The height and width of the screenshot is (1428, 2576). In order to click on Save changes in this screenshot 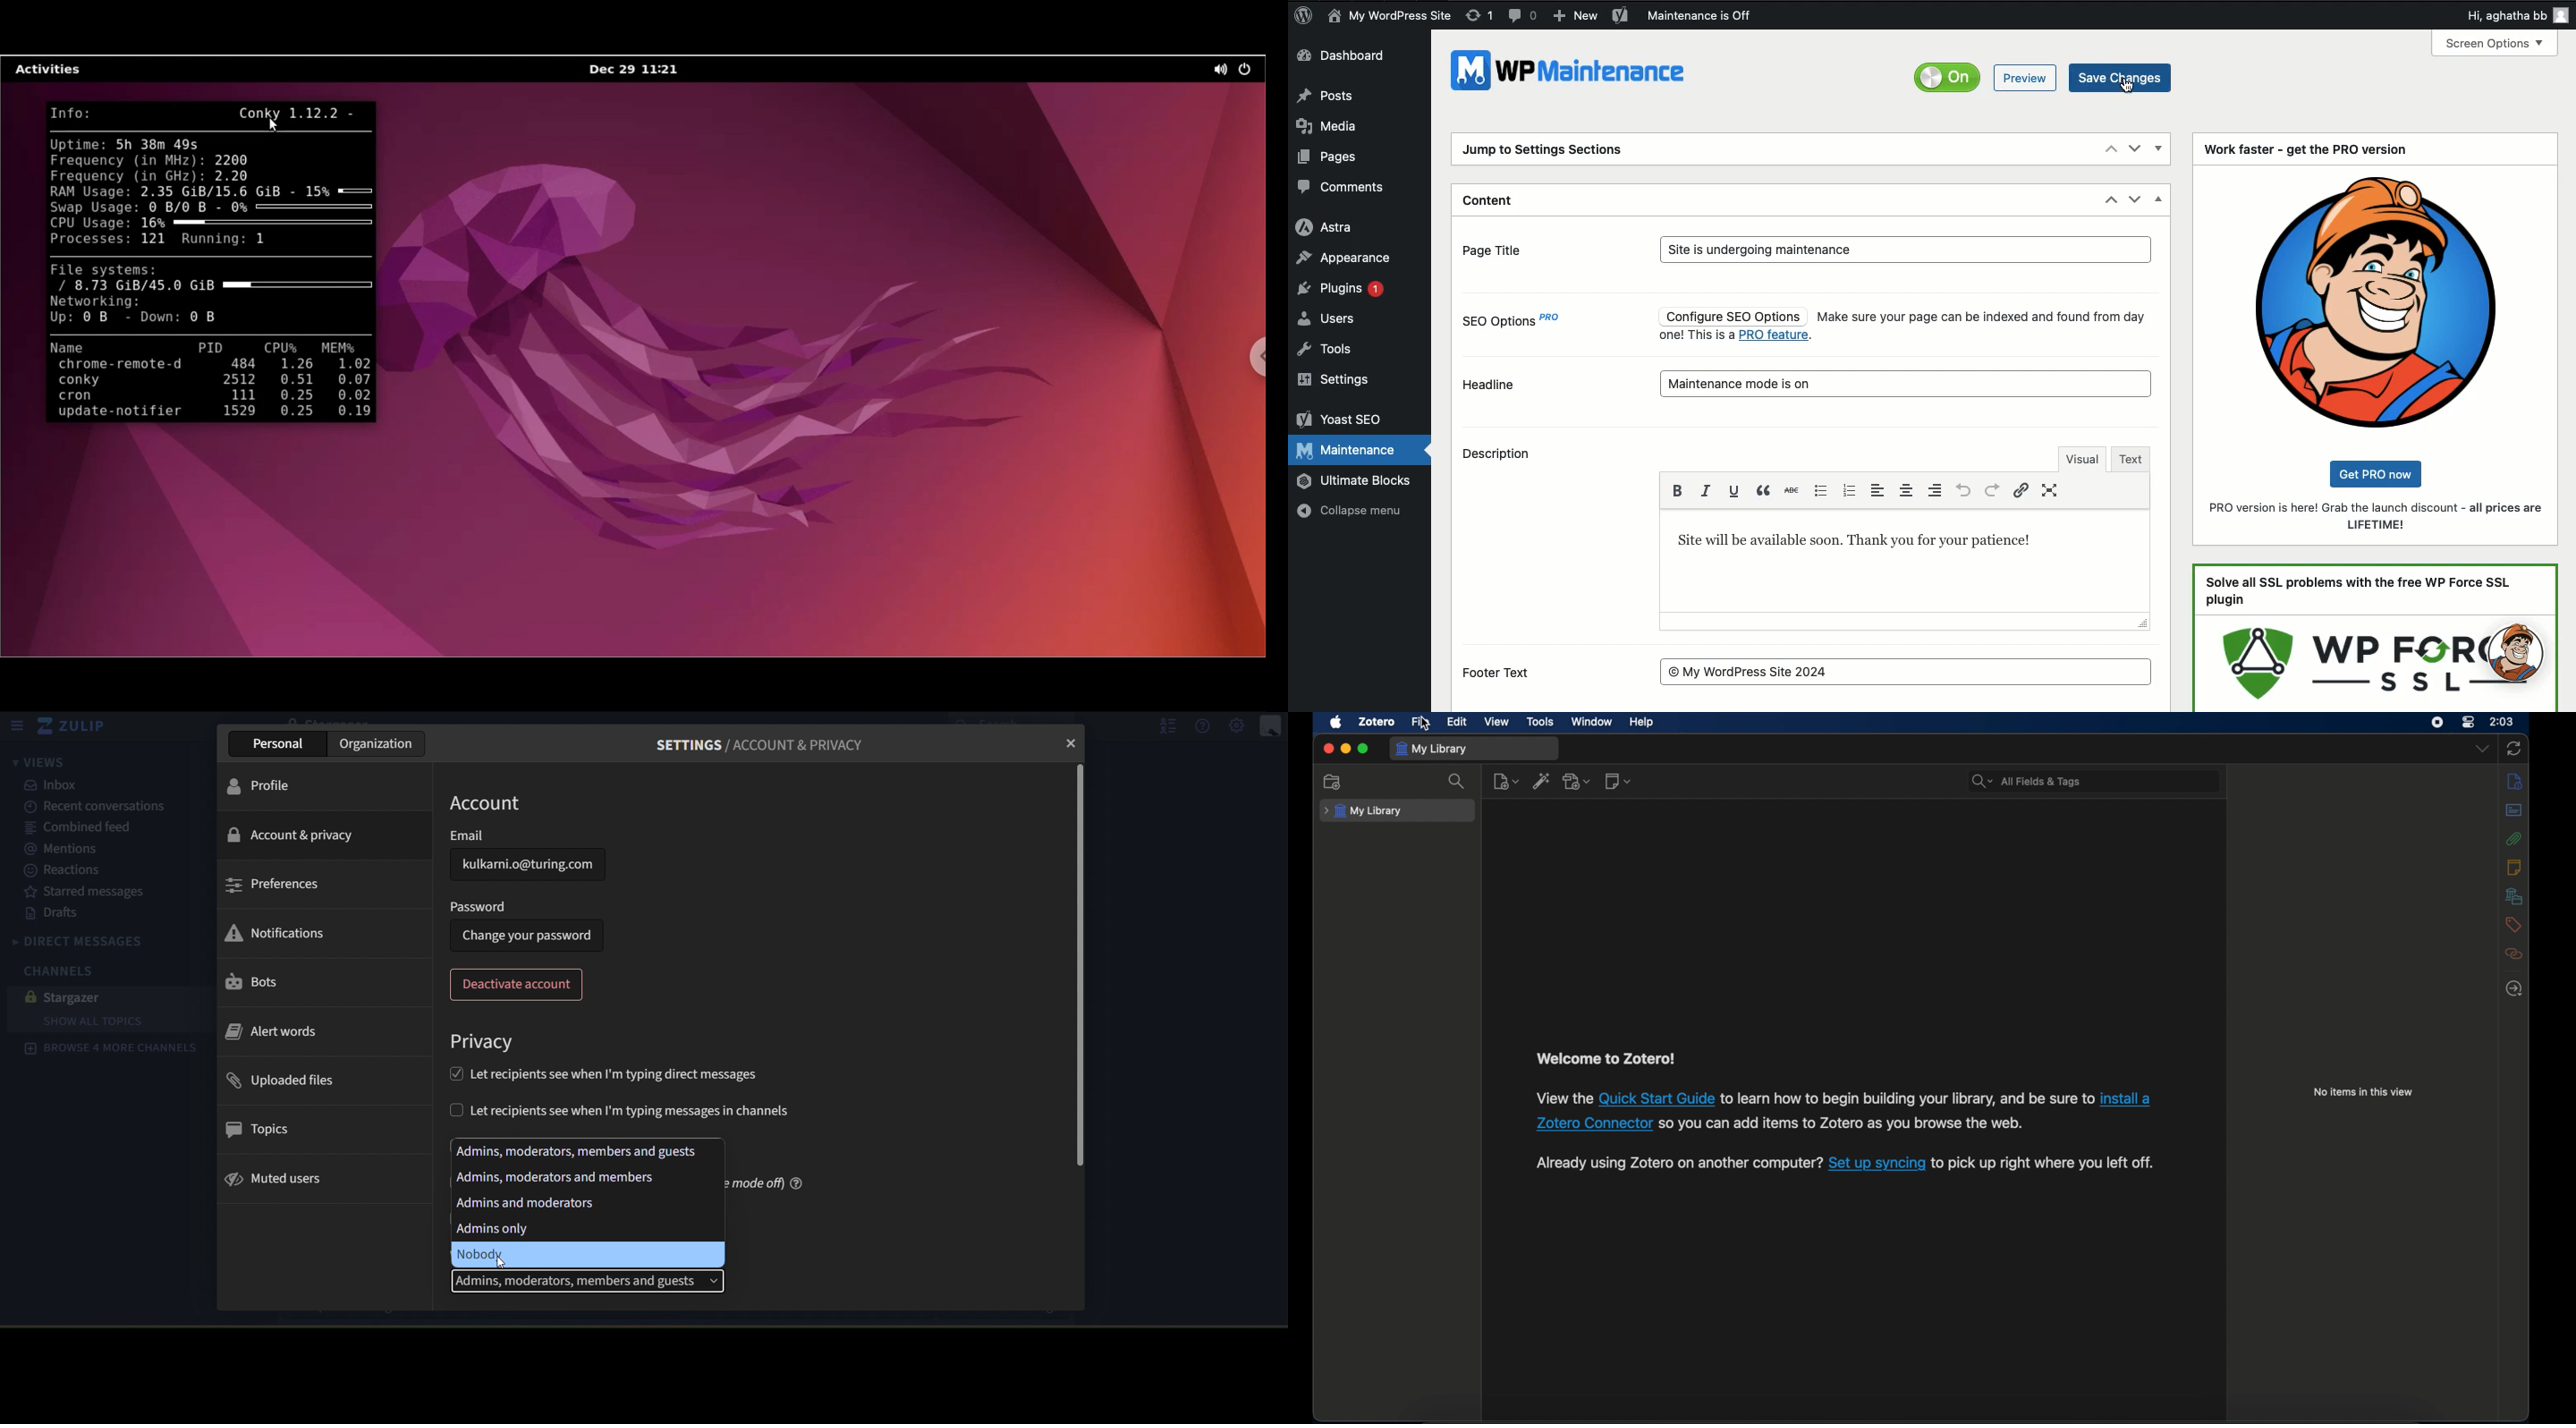, I will do `click(2121, 76)`.